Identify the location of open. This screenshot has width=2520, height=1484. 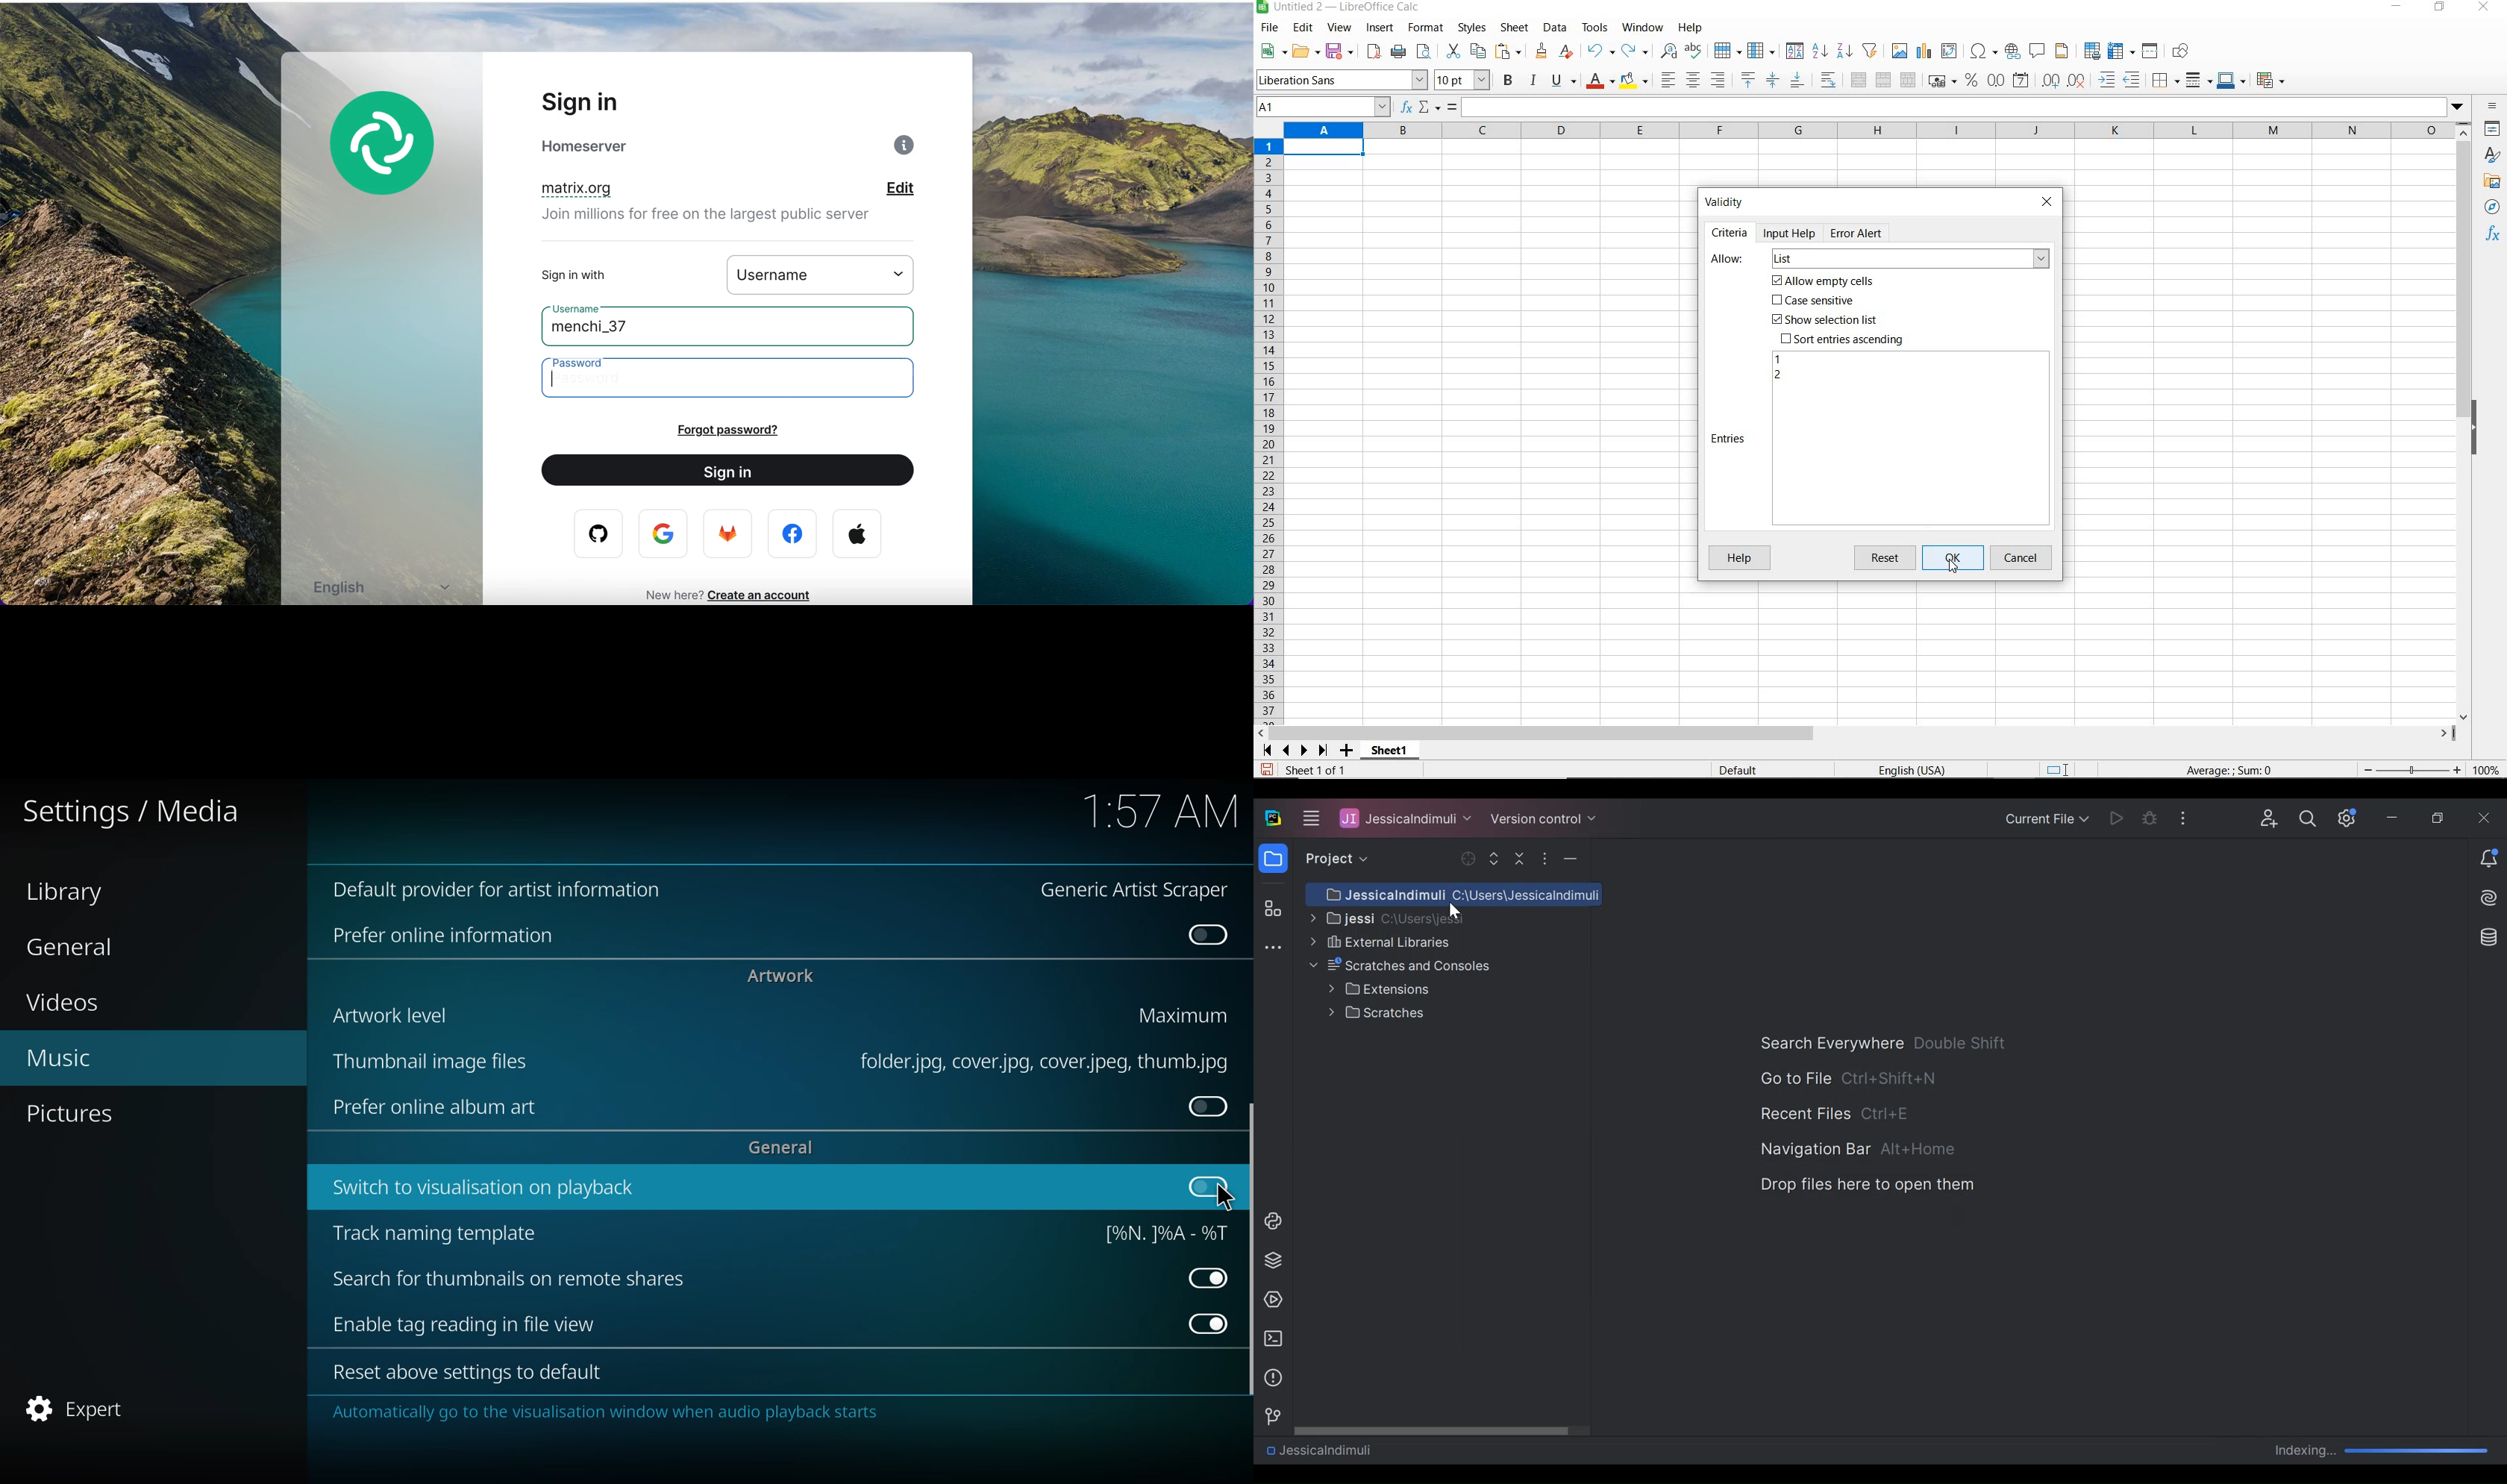
(1305, 51).